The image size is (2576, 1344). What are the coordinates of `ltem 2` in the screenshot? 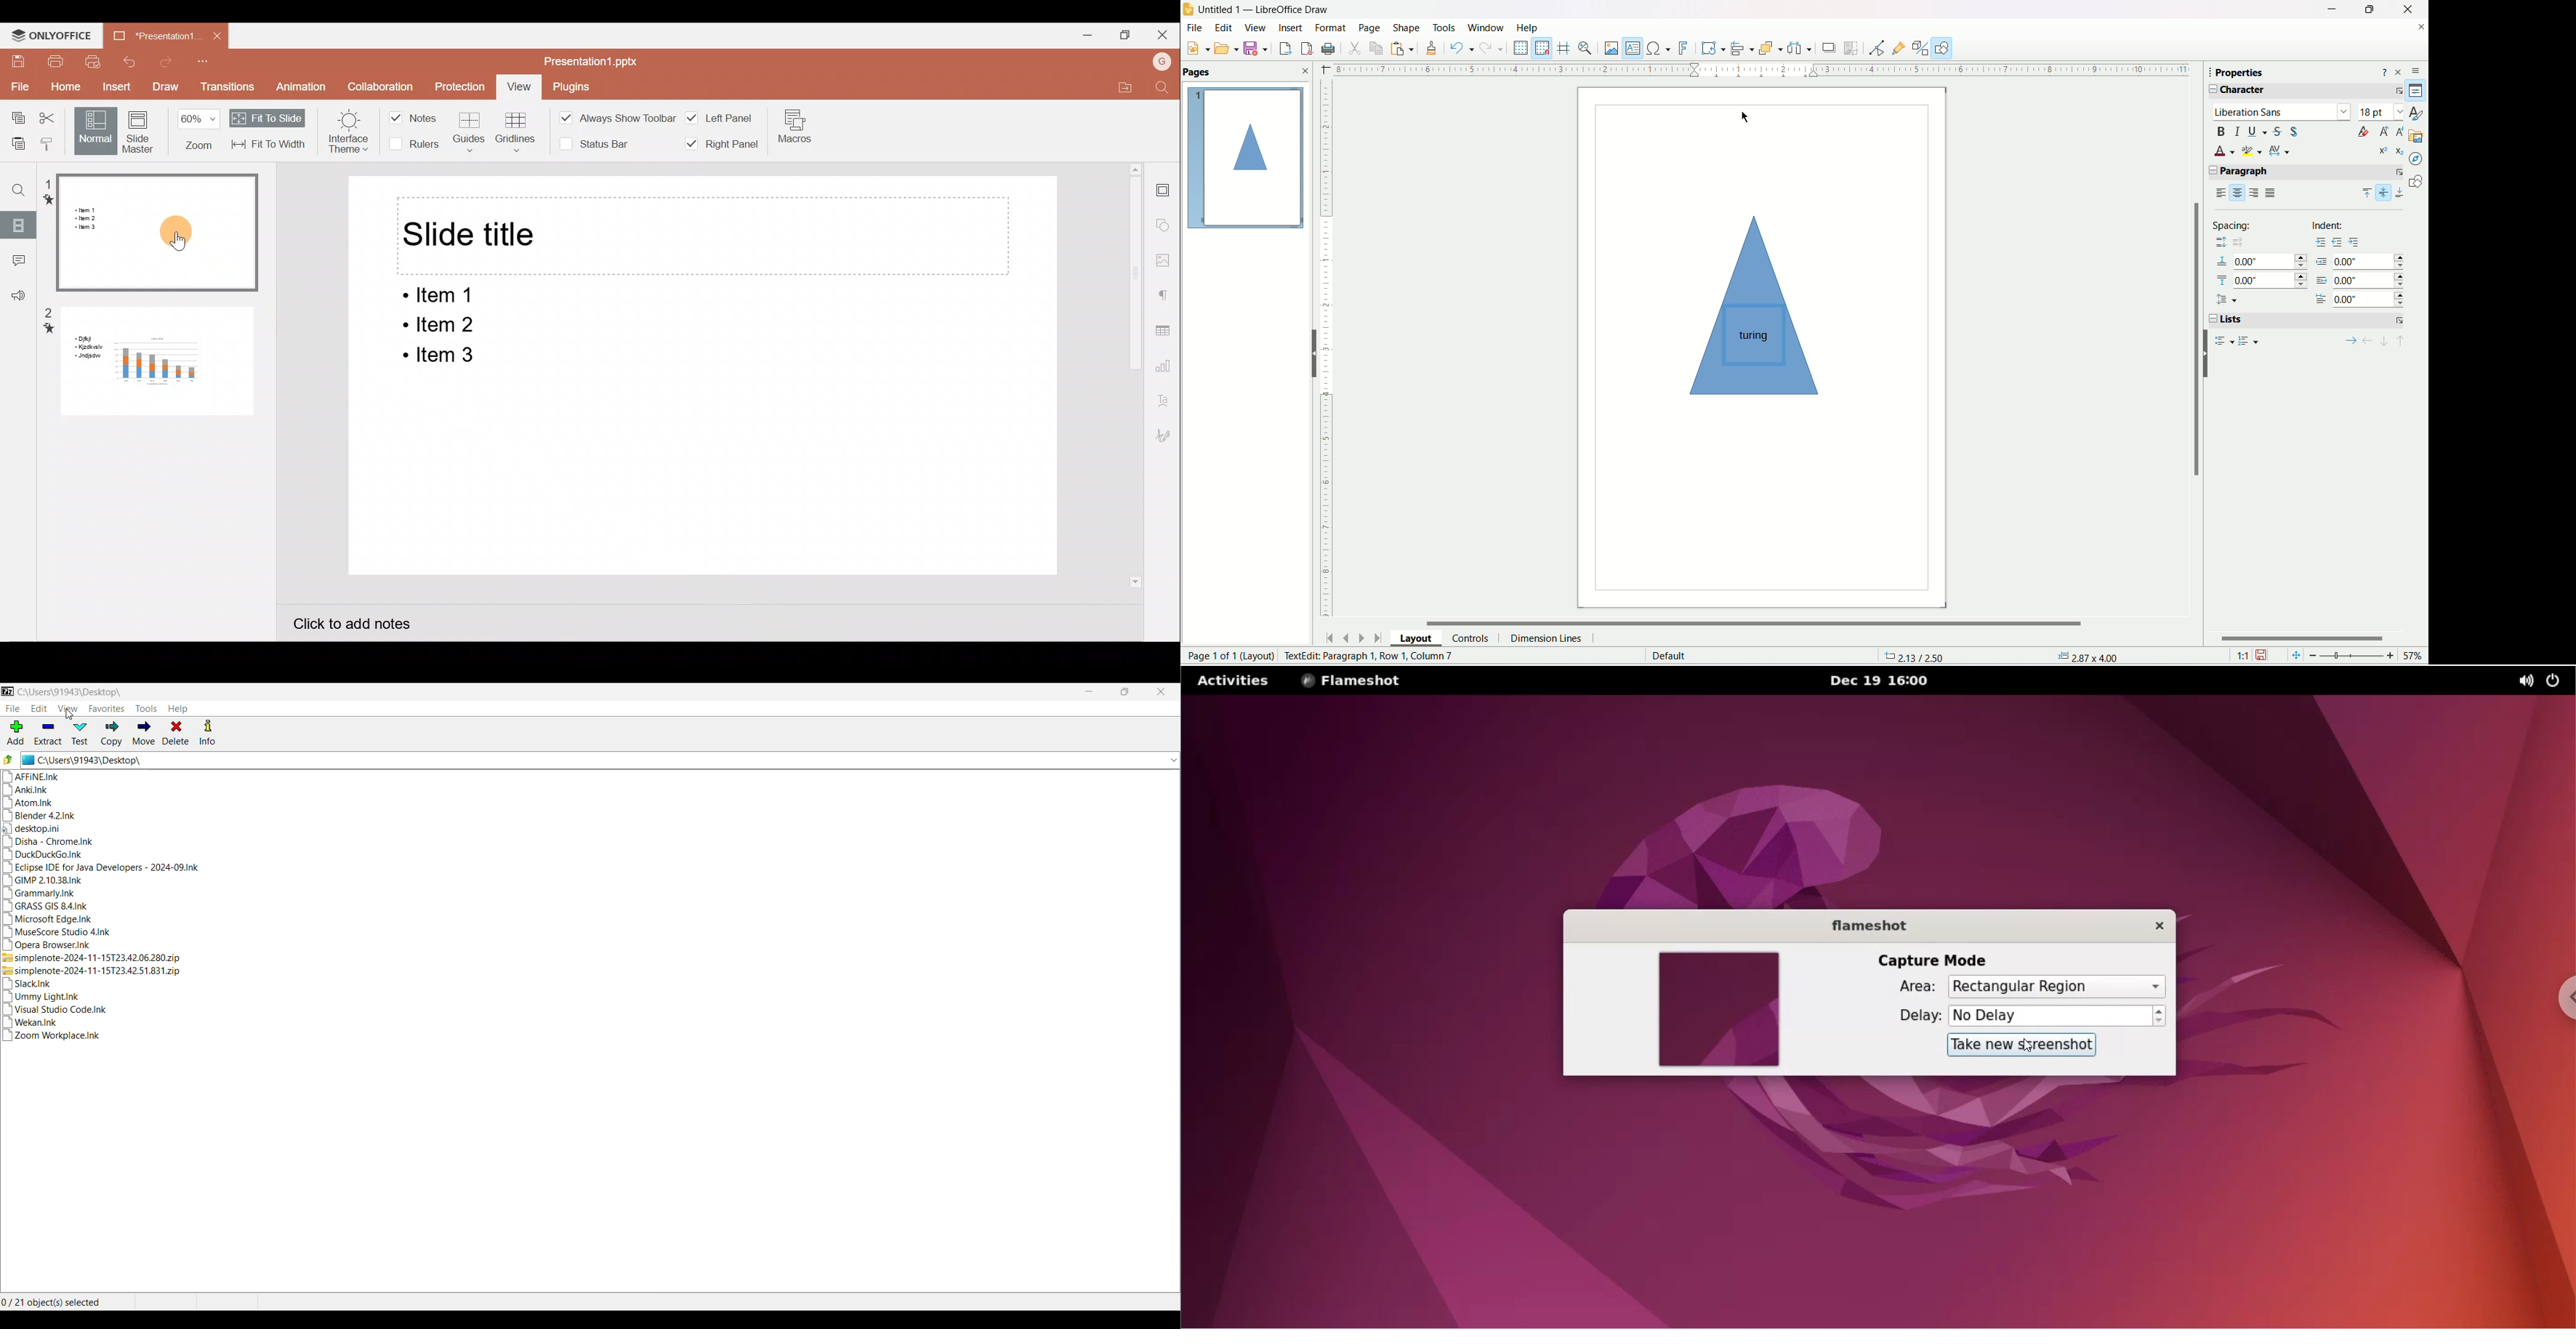 It's located at (436, 325).